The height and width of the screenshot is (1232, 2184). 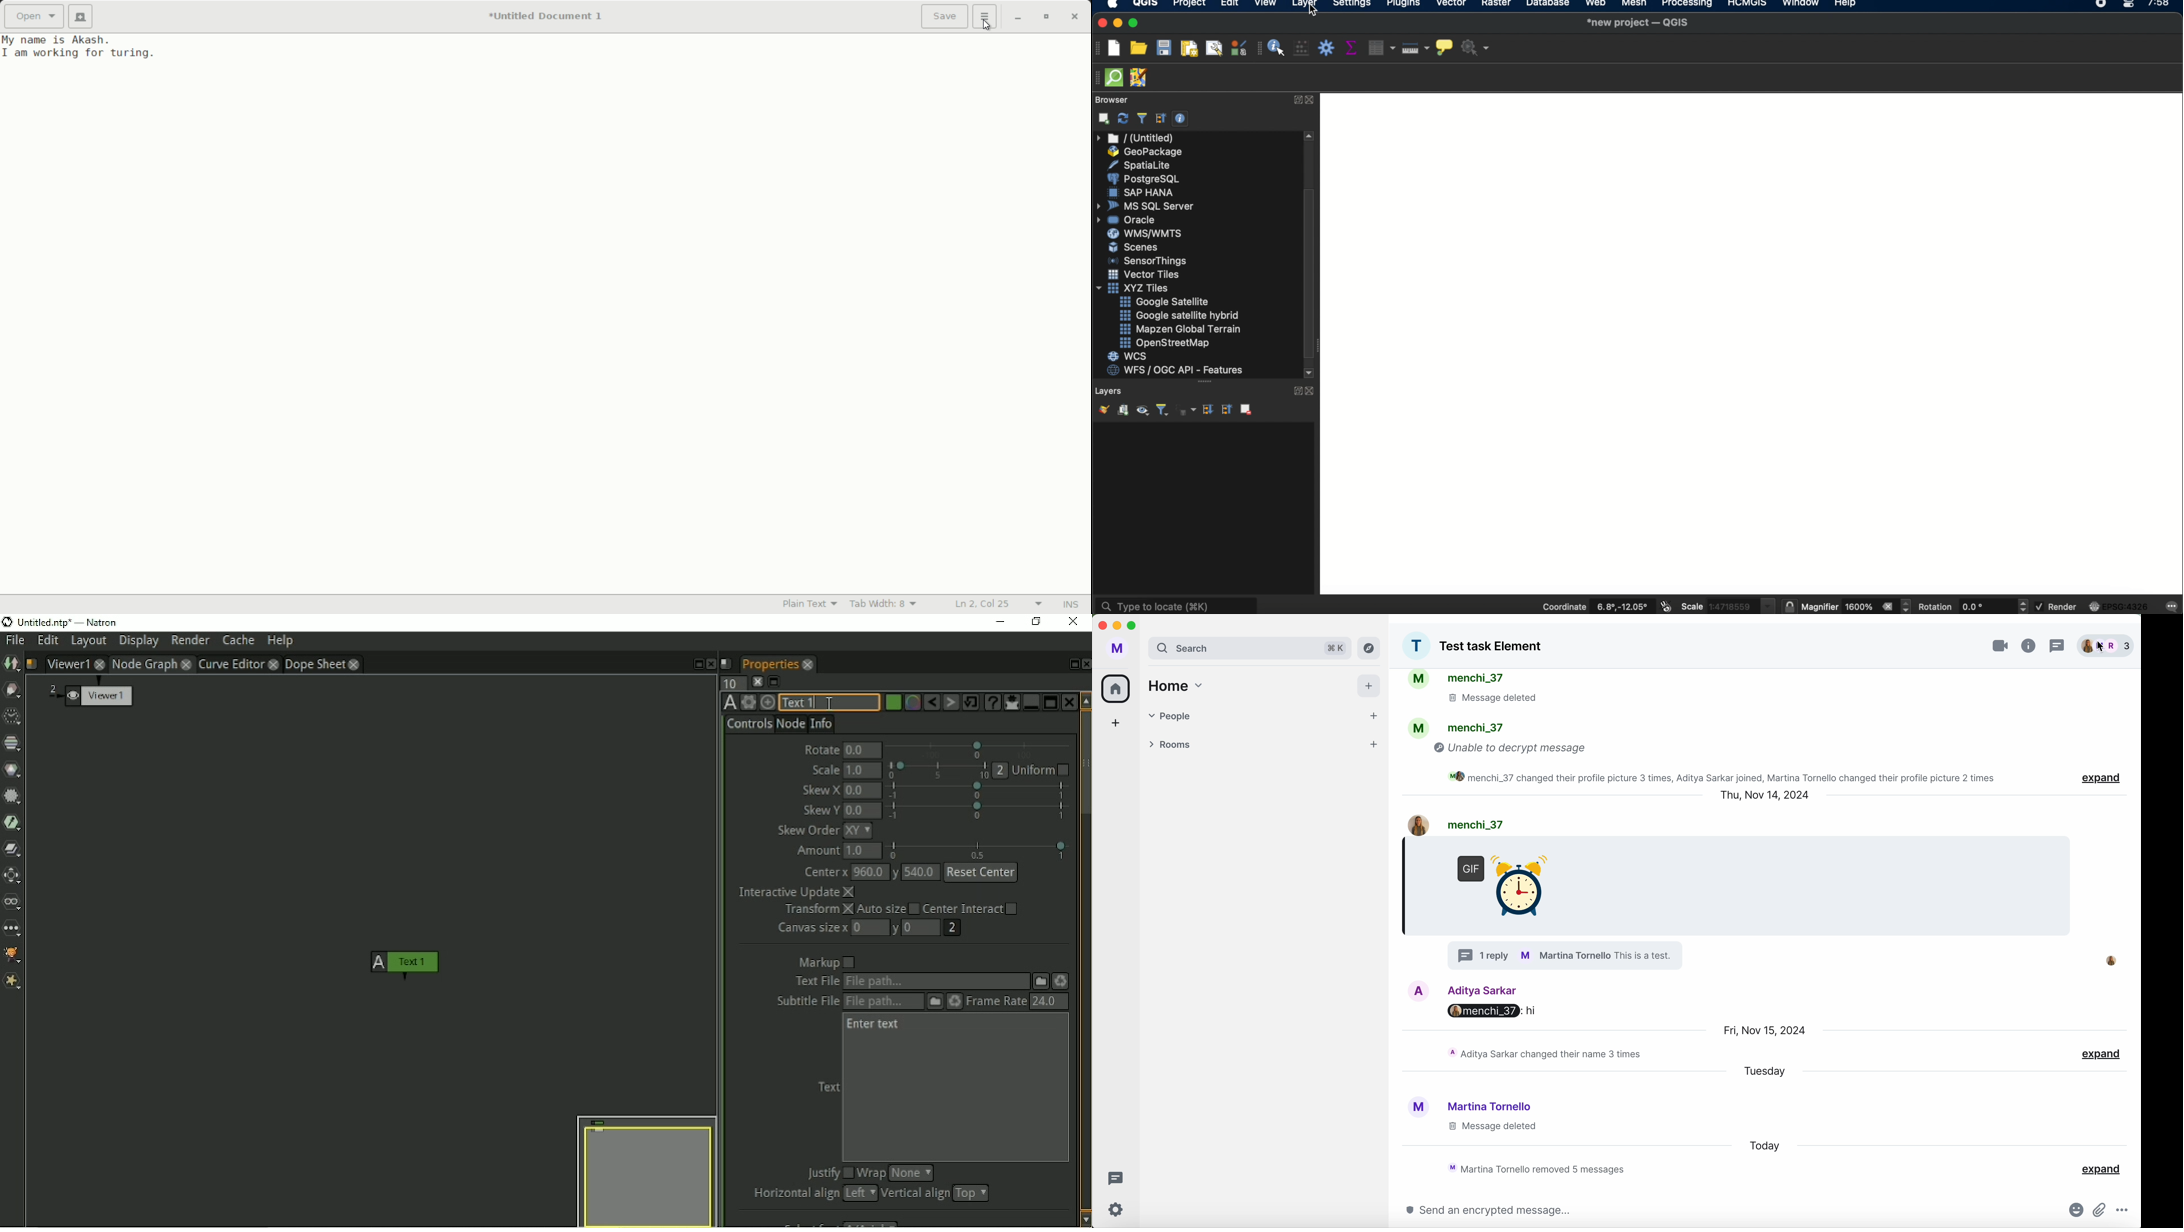 I want to click on cursor, so click(x=2101, y=648).